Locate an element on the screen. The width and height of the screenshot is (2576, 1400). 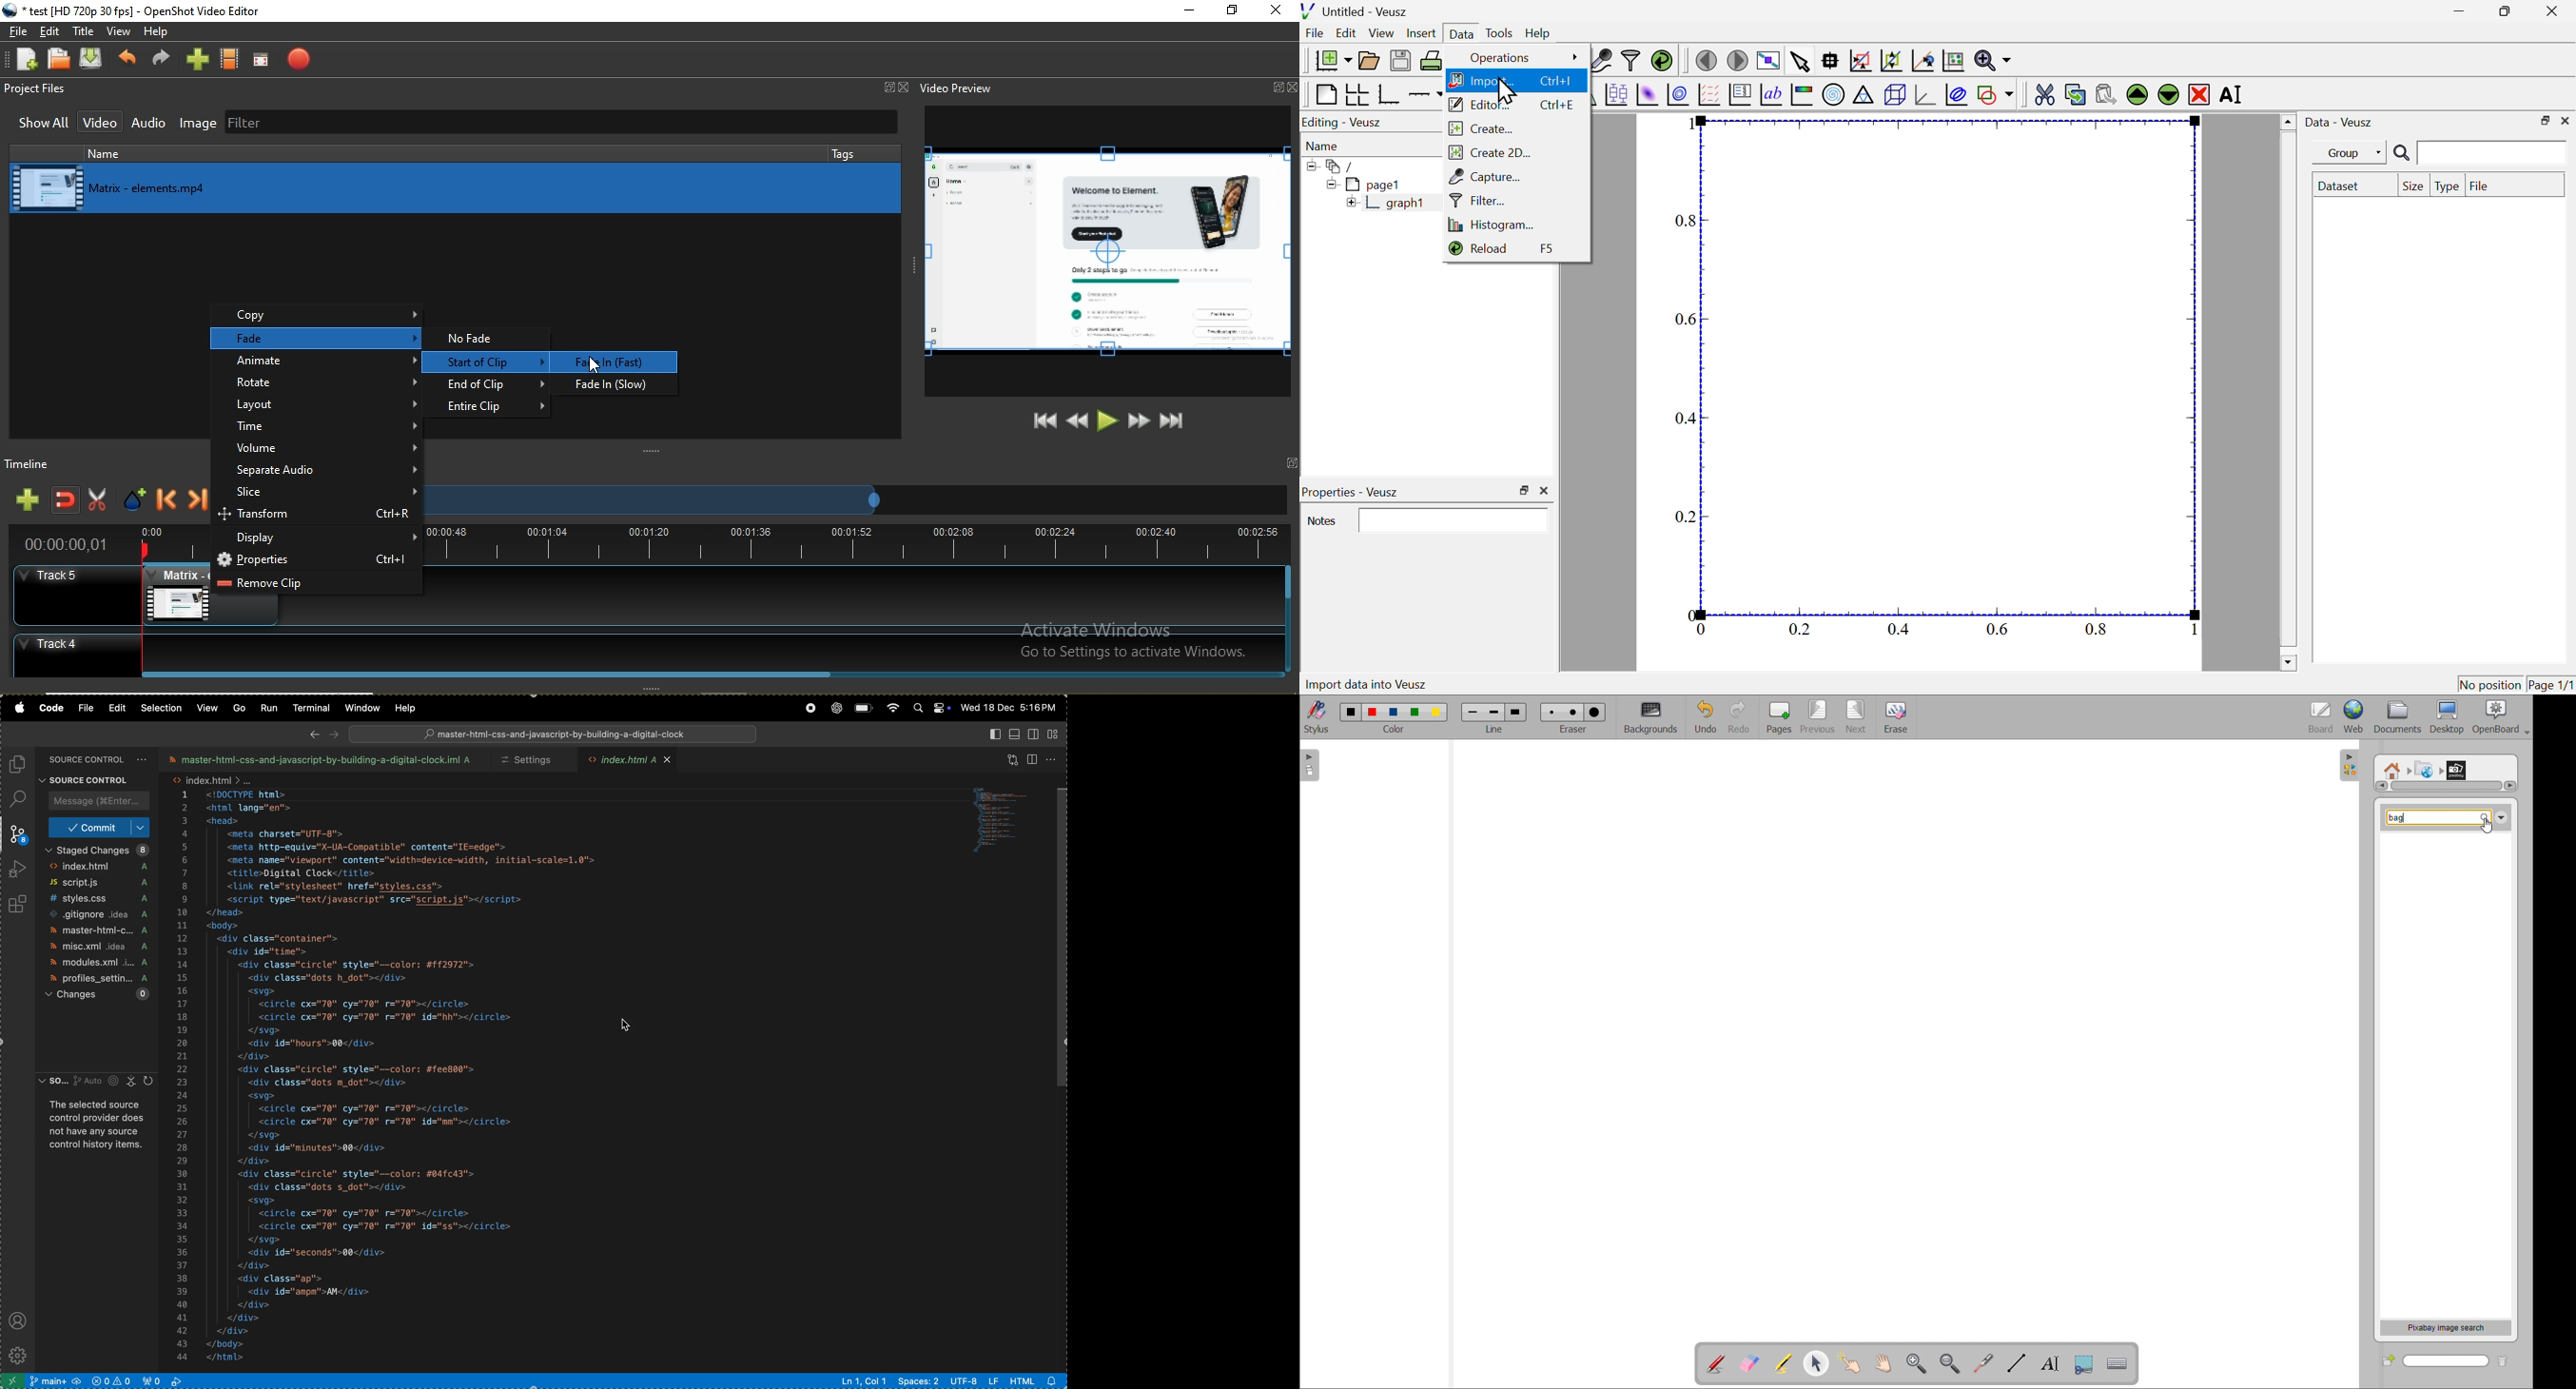
code window is located at coordinates (997, 818).